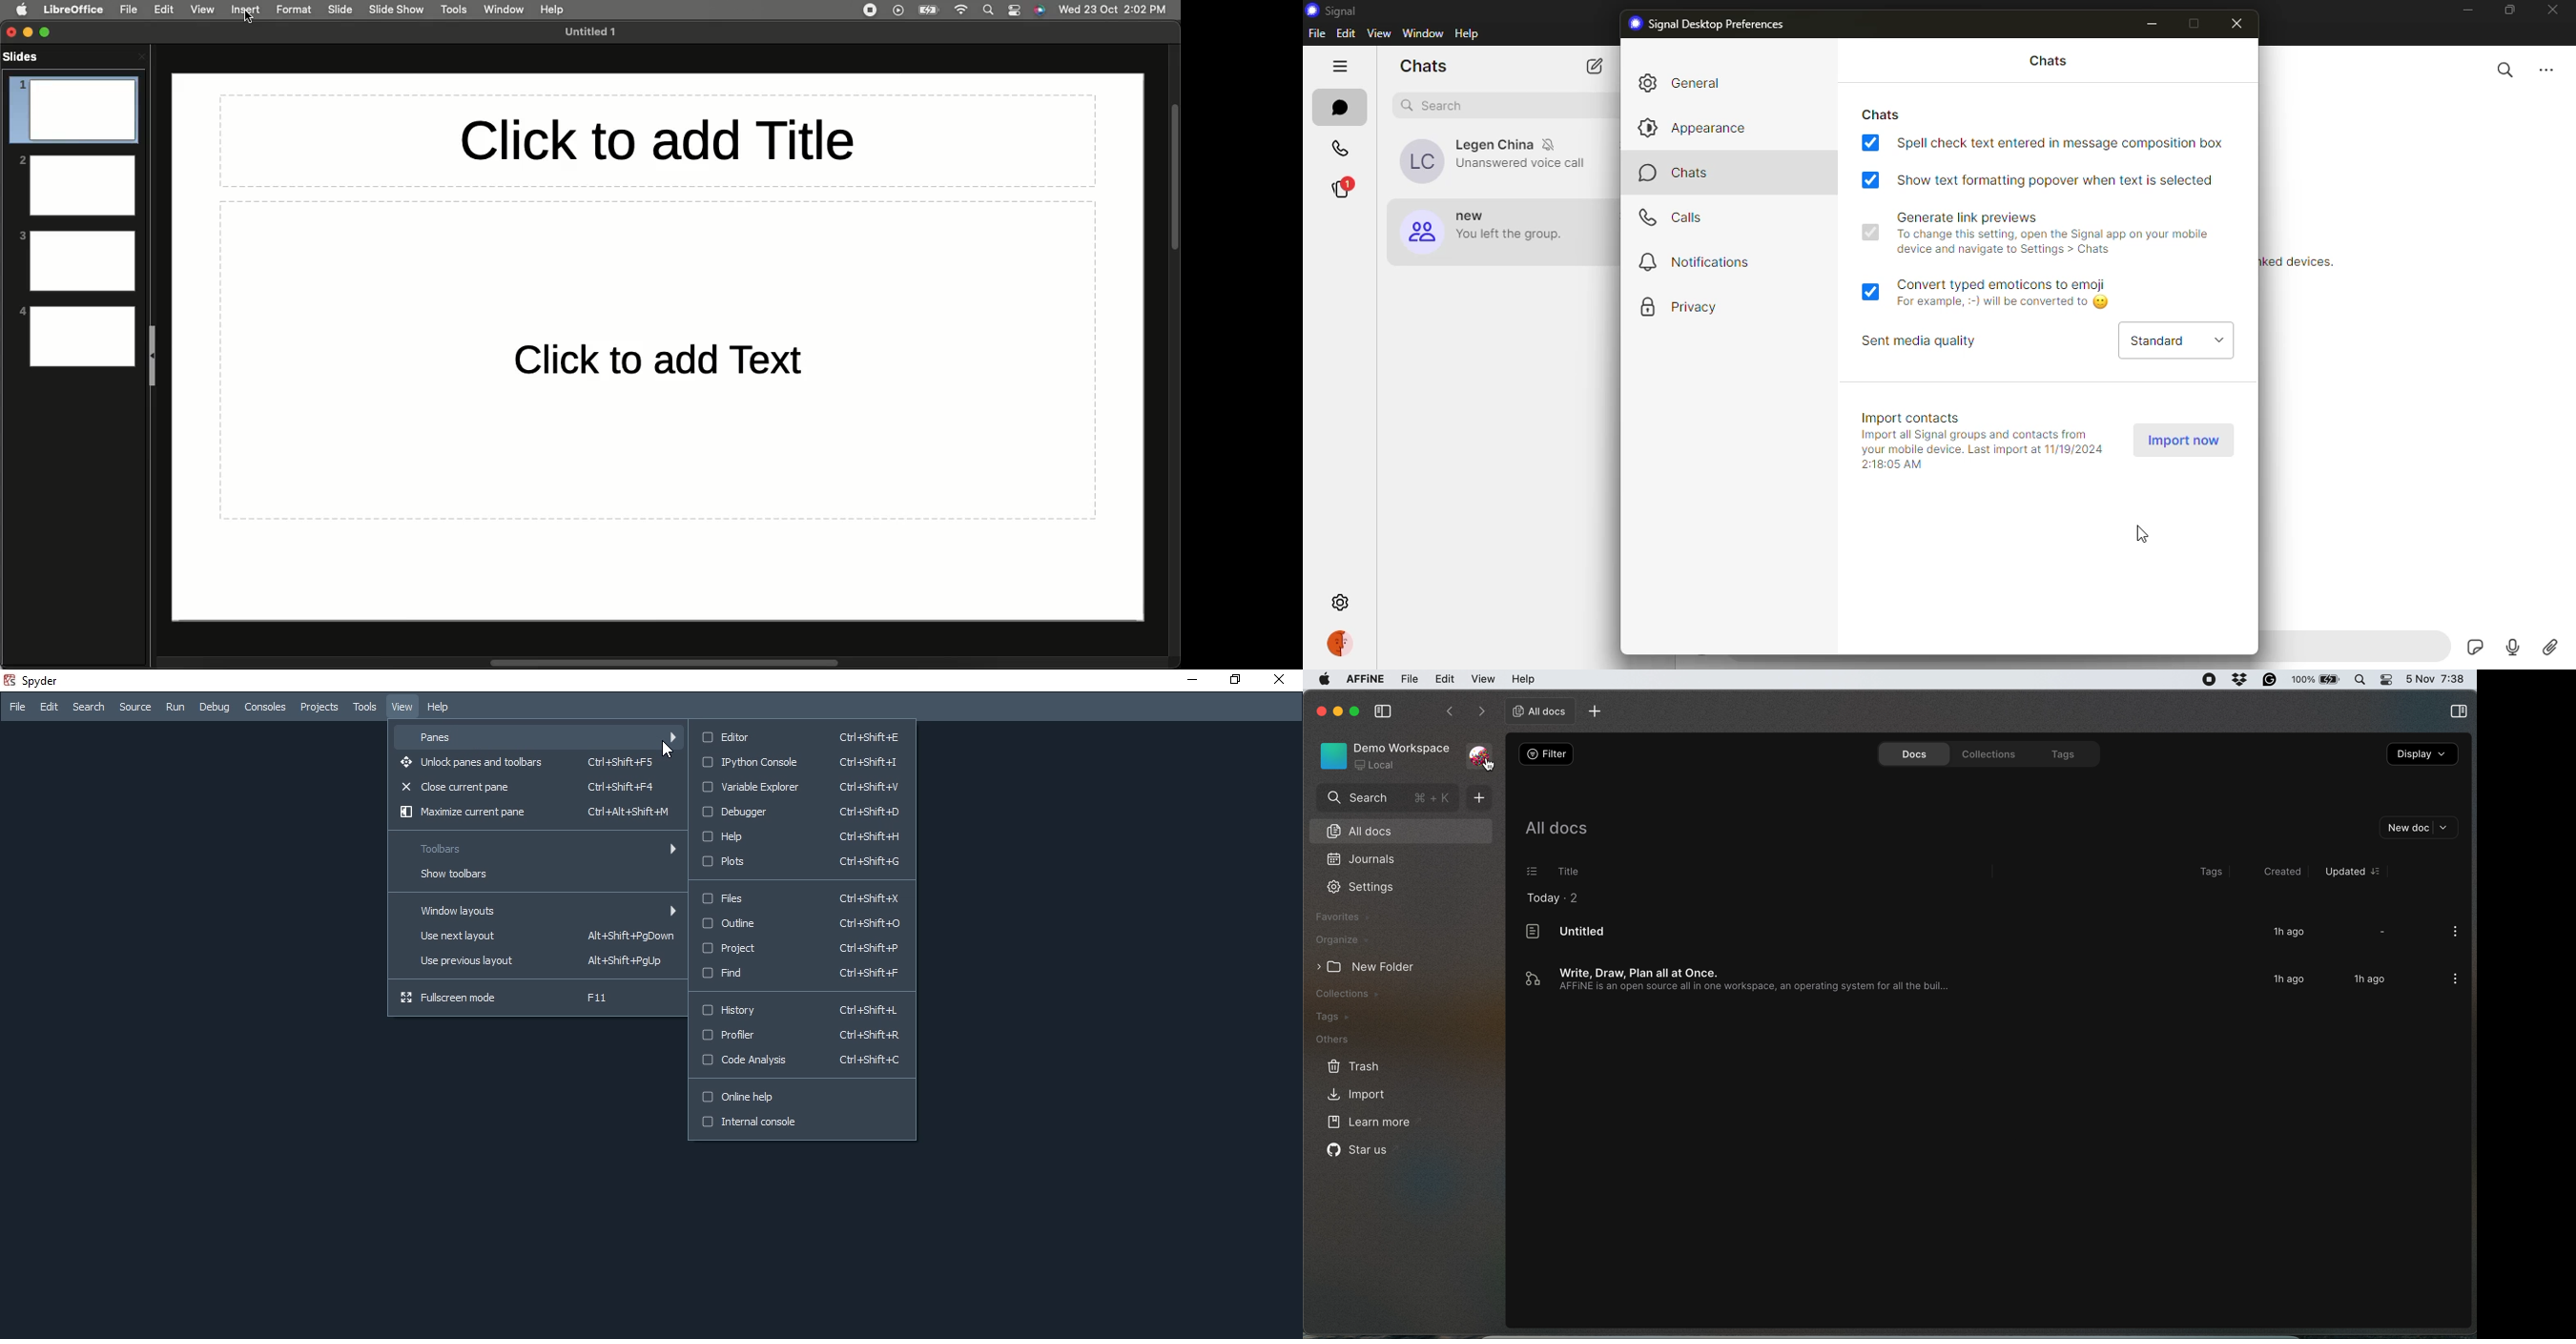  What do you see at coordinates (2182, 439) in the screenshot?
I see `import now` at bounding box center [2182, 439].